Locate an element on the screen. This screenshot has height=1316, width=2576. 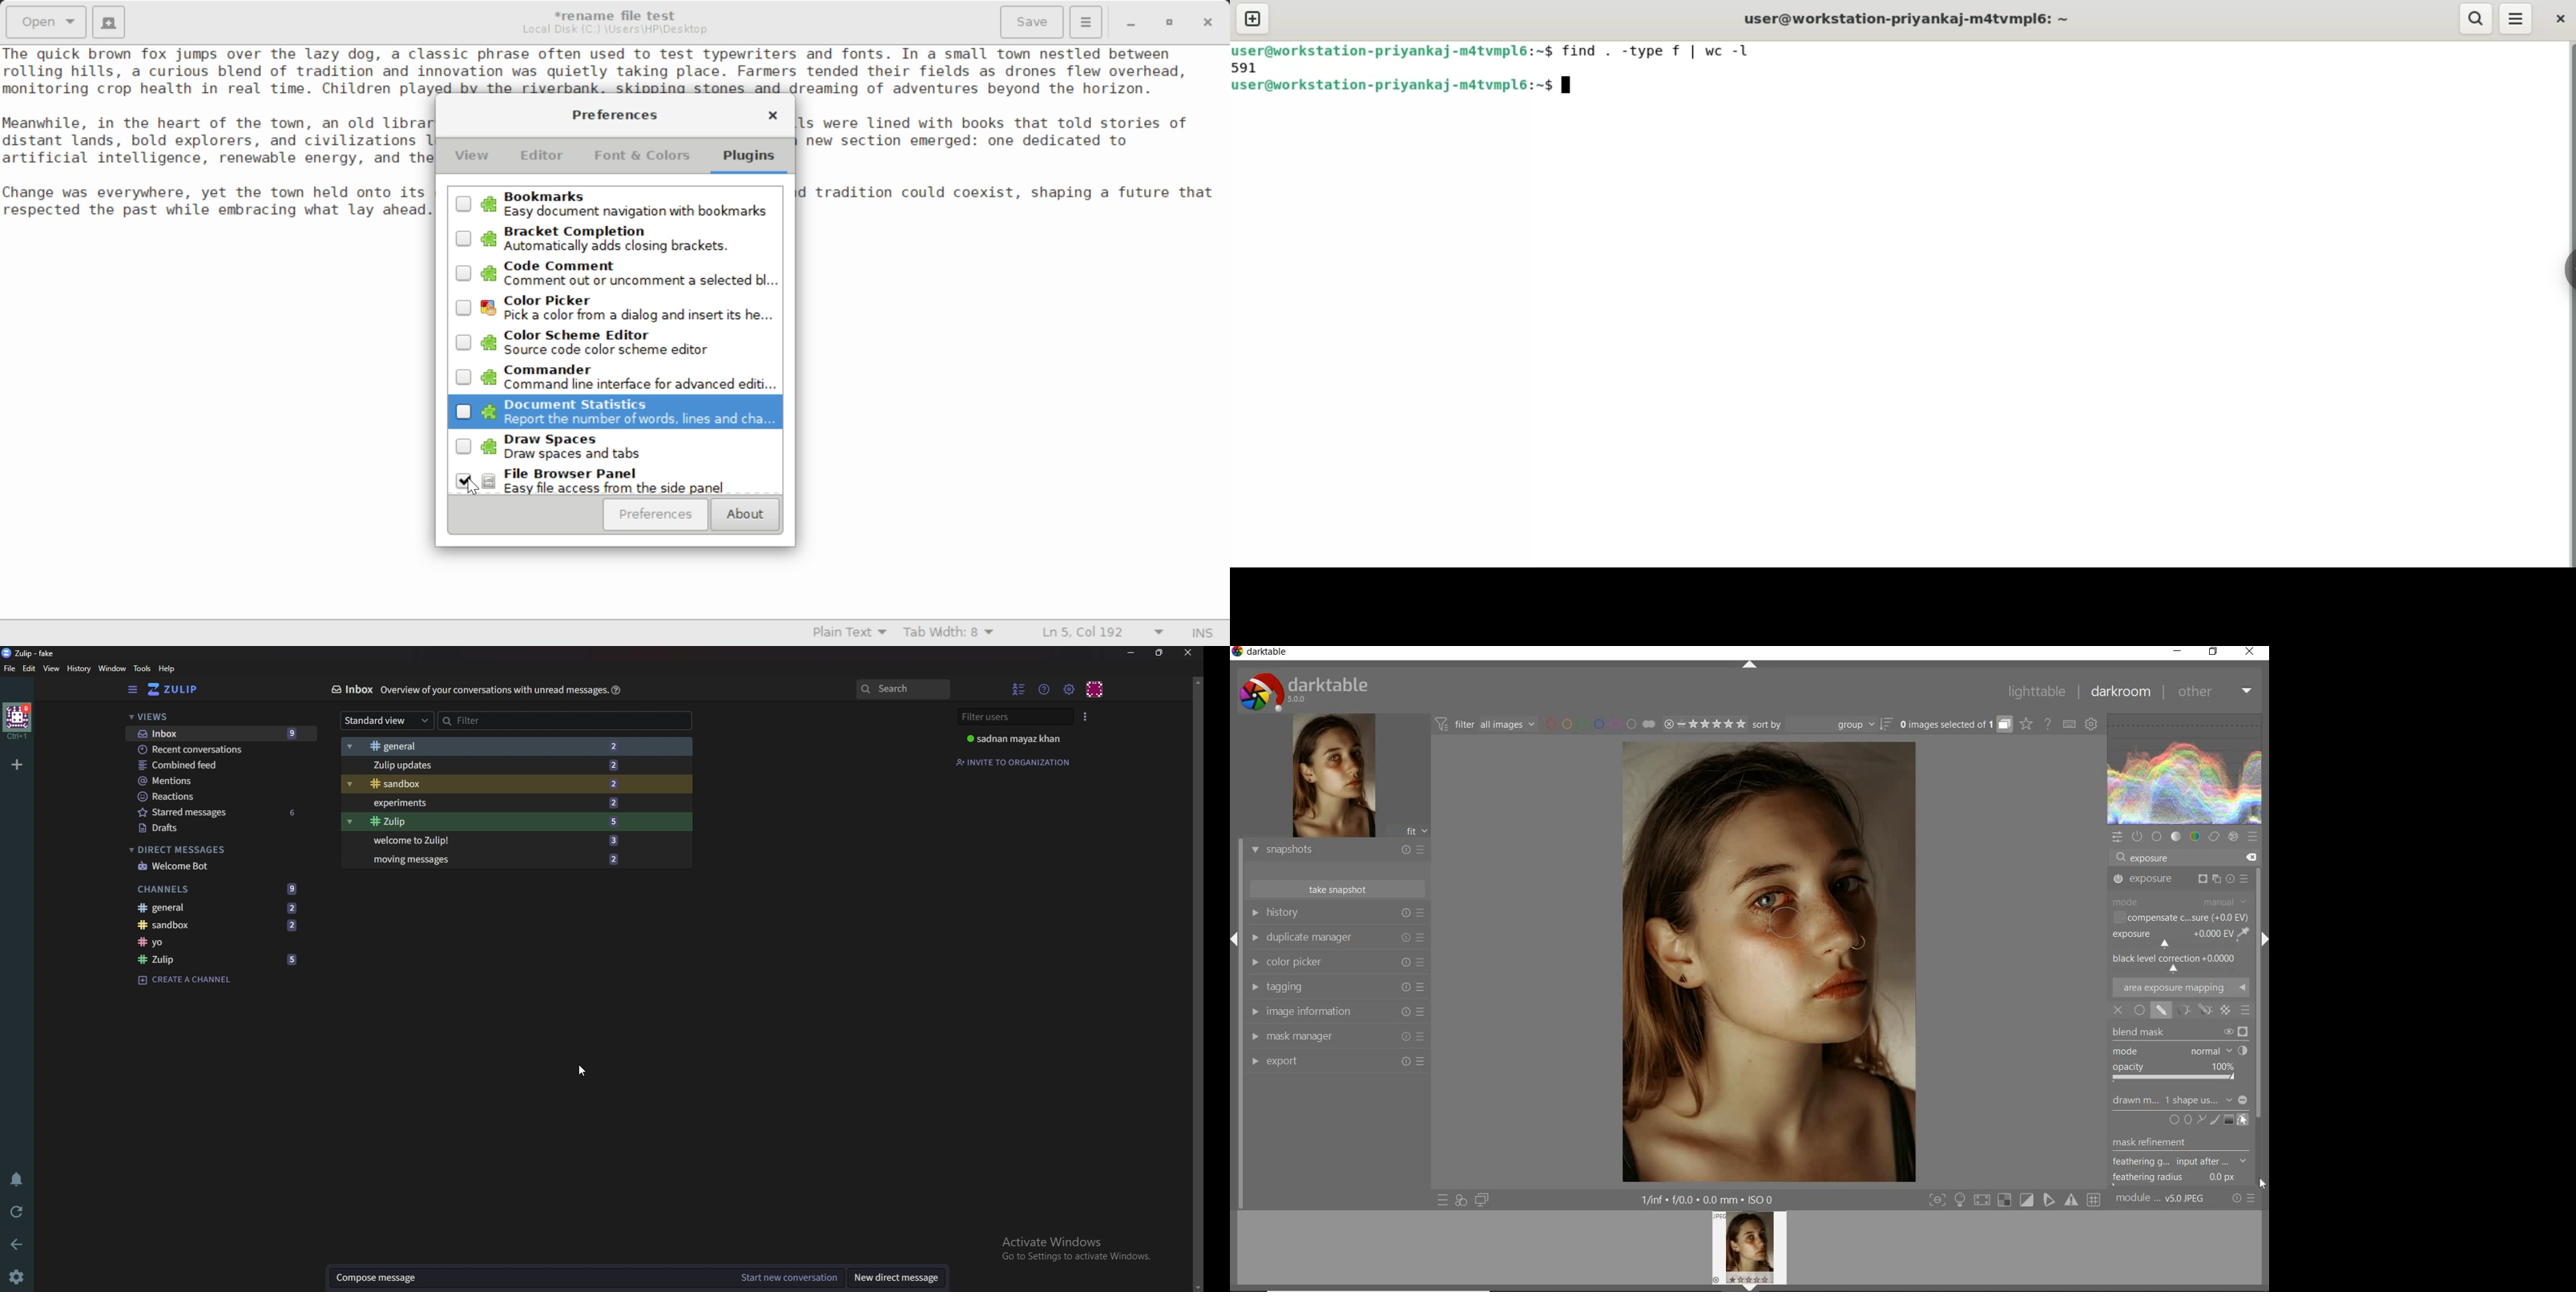
DRAWN MASK is located at coordinates (1798, 929).